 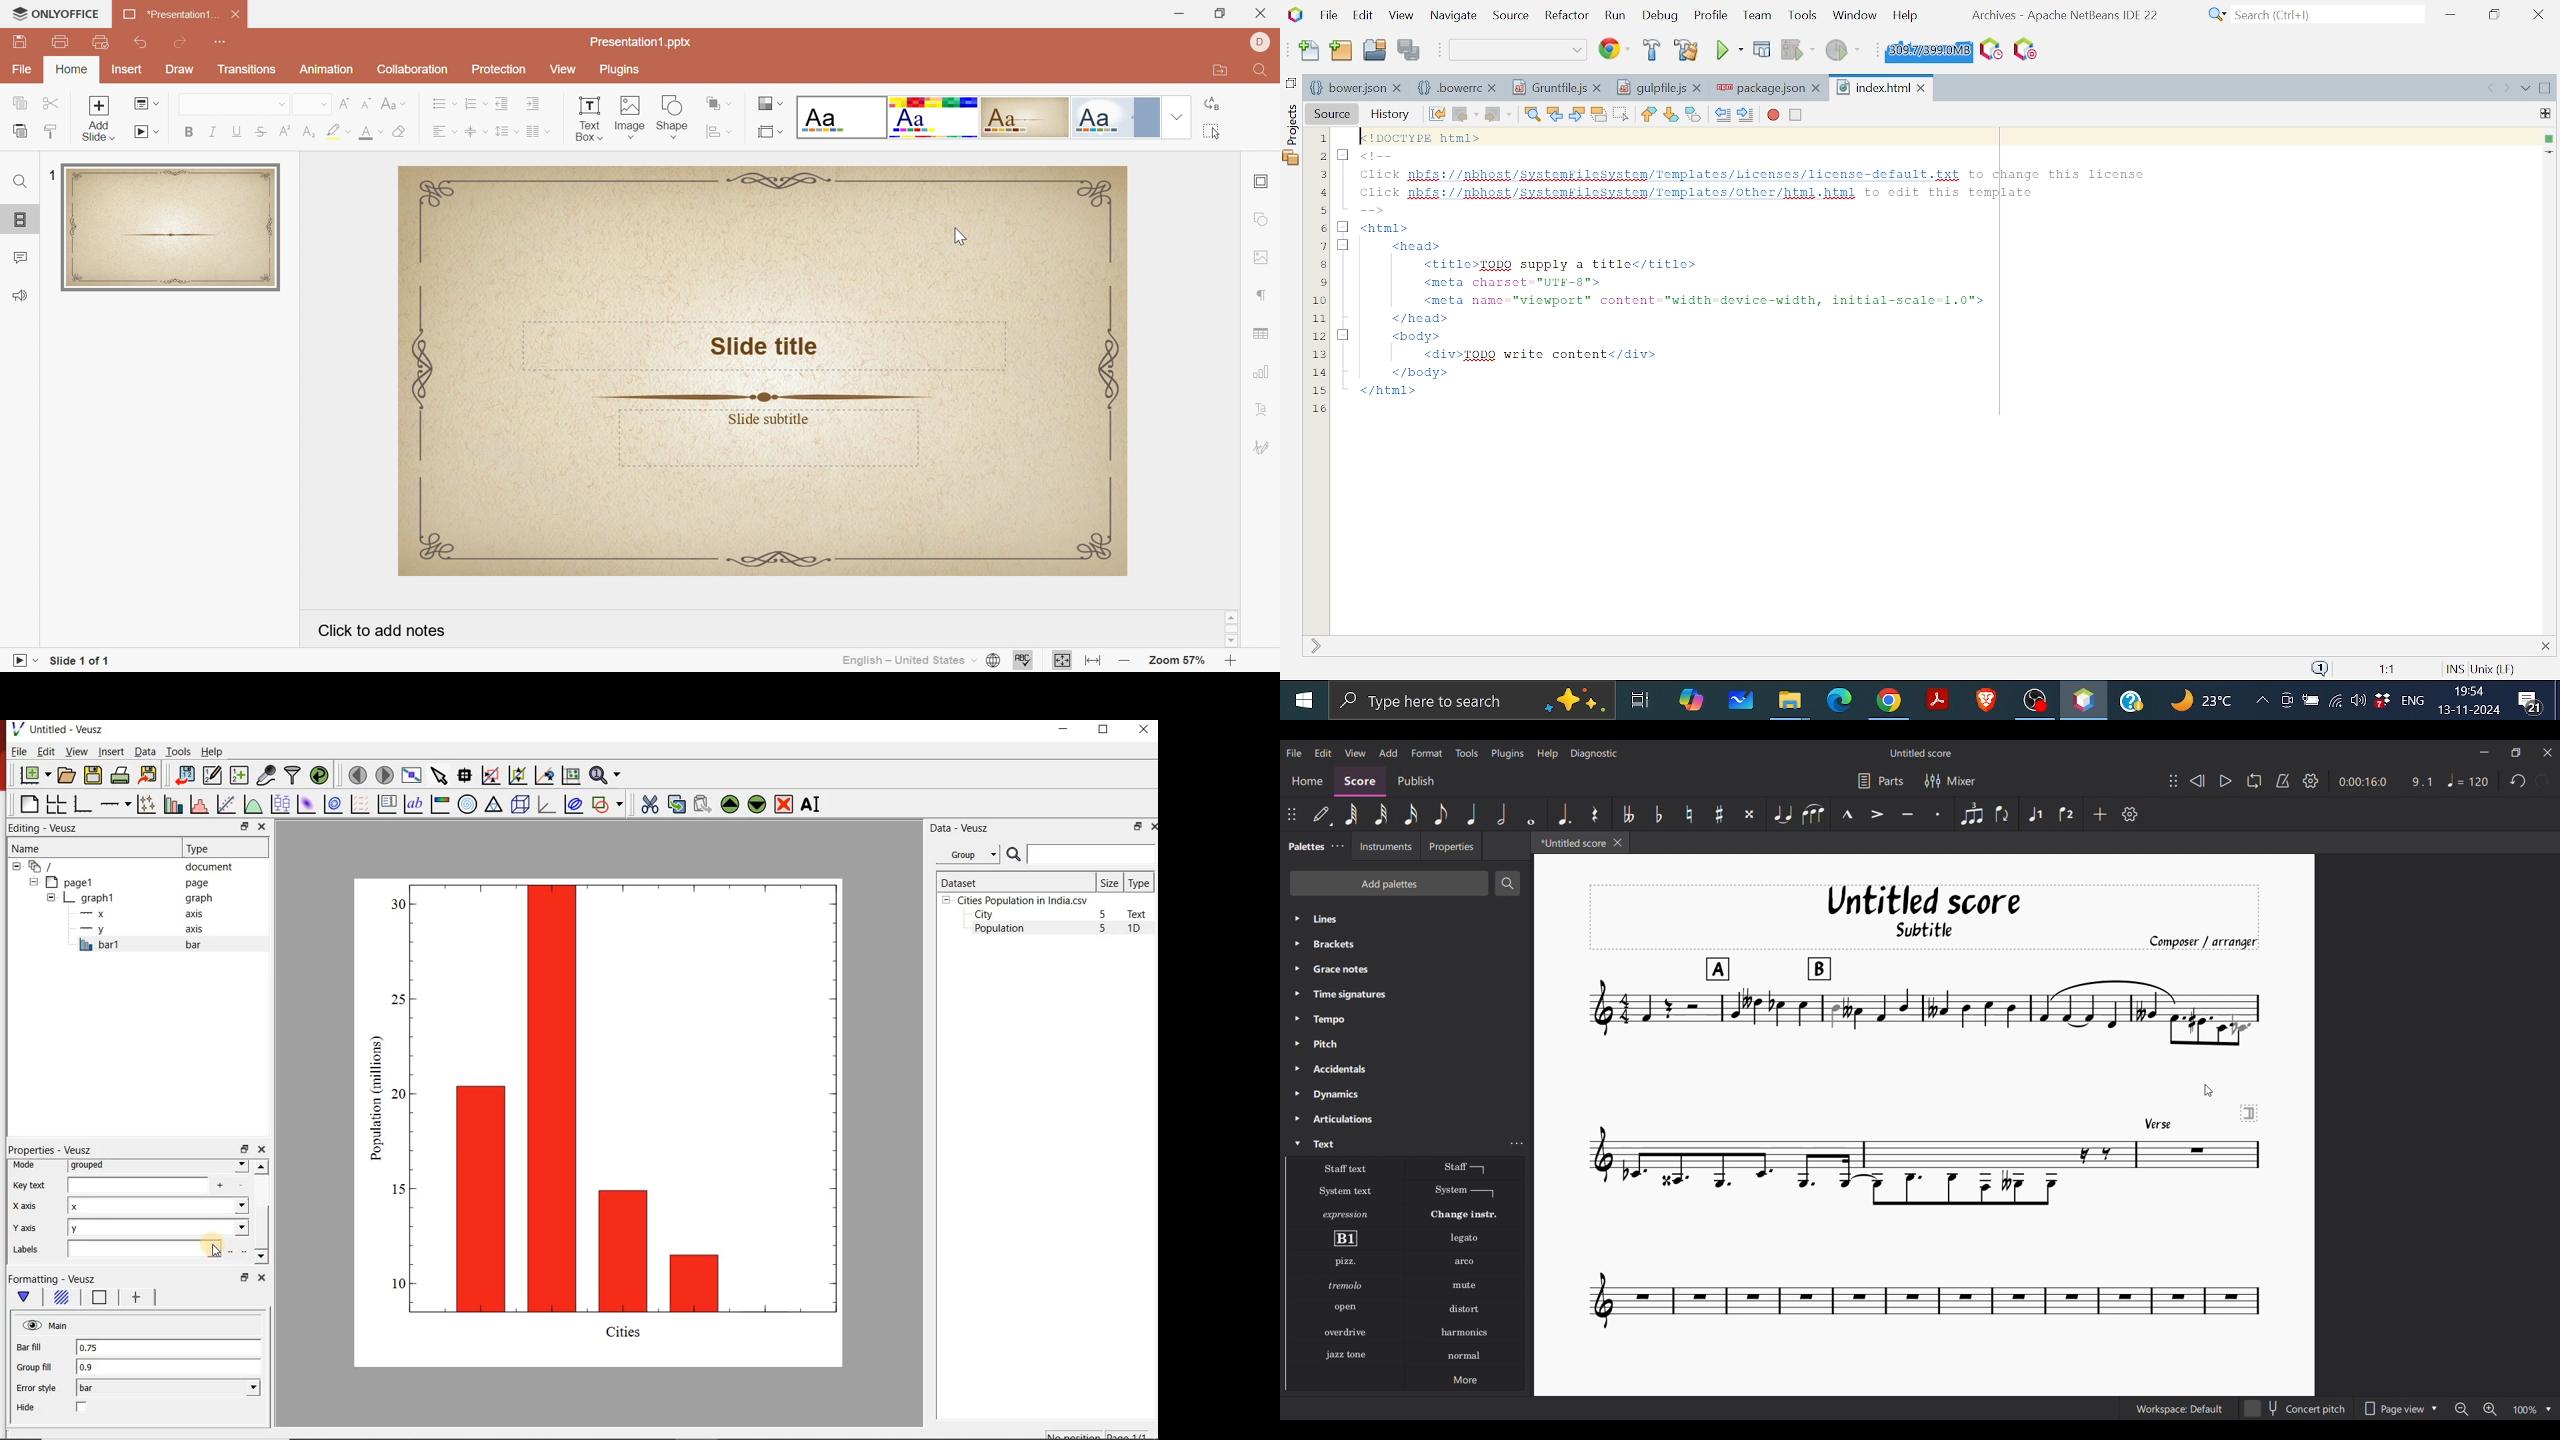 I want to click on Drop Down, so click(x=518, y=130).